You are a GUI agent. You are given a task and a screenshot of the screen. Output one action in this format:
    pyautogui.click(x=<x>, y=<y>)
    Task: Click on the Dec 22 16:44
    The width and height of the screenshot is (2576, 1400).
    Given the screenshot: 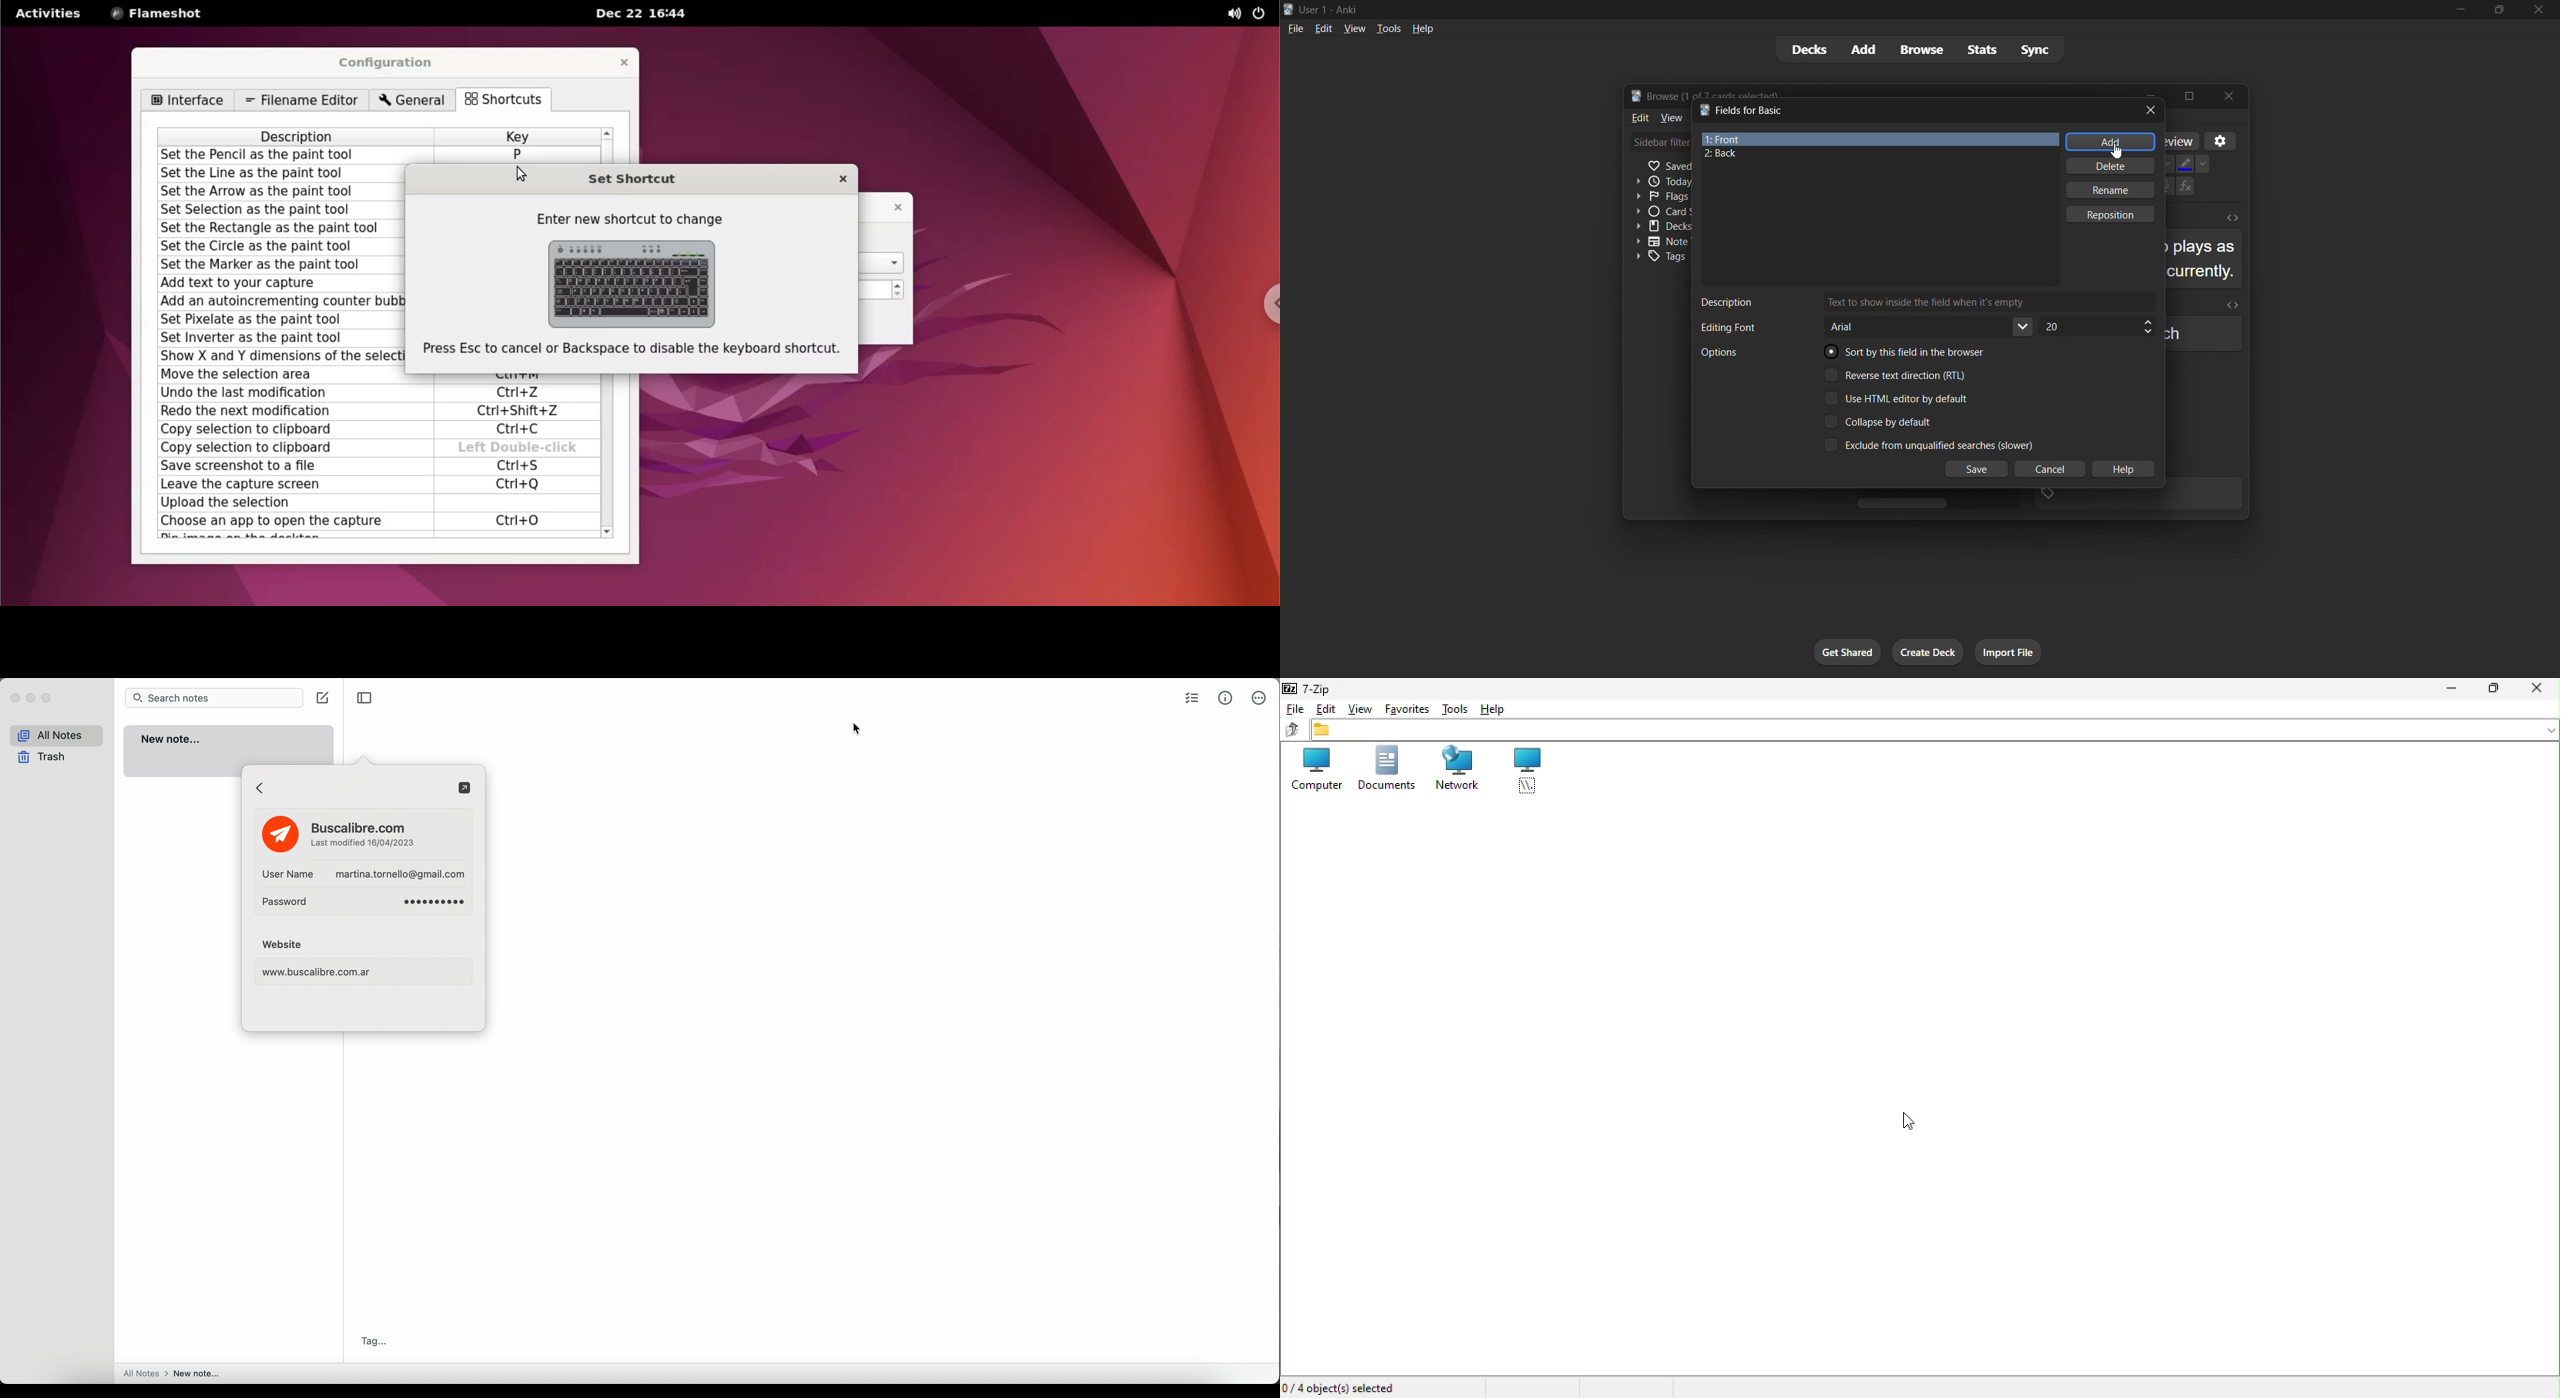 What is the action you would take?
    pyautogui.click(x=646, y=13)
    